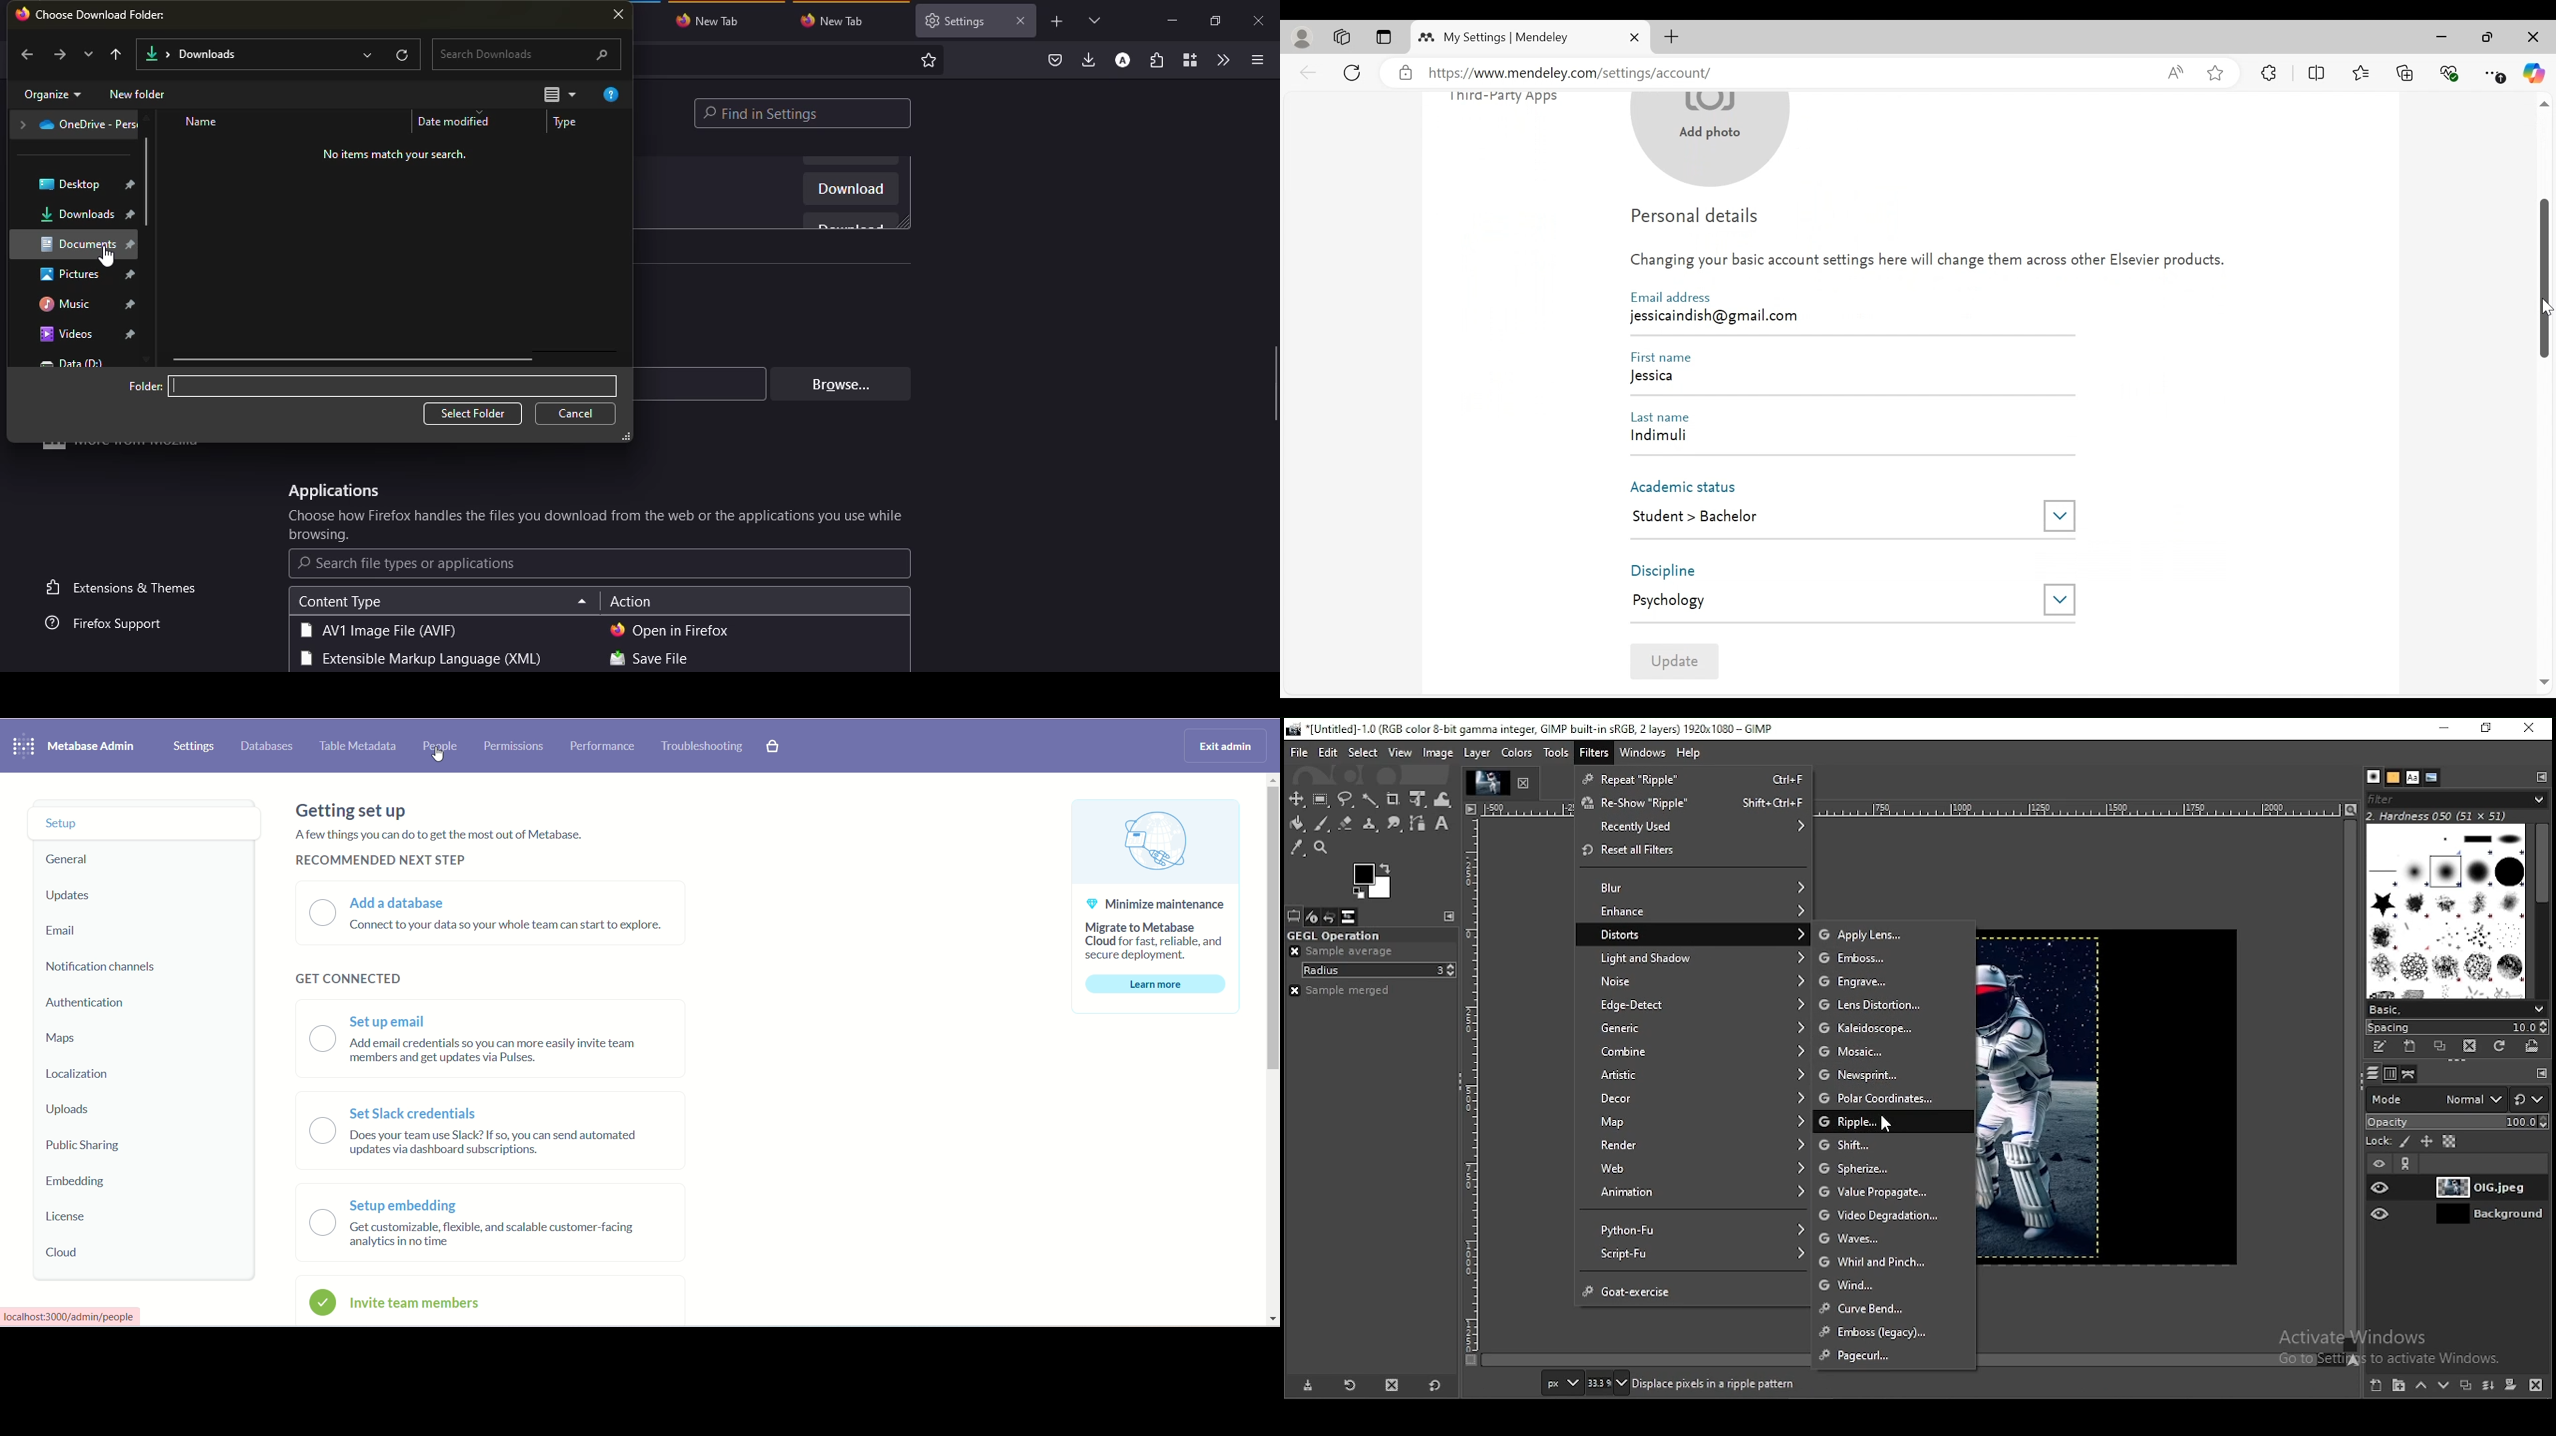 Image resolution: width=2576 pixels, height=1456 pixels. I want to click on Discipline, so click(1676, 570).